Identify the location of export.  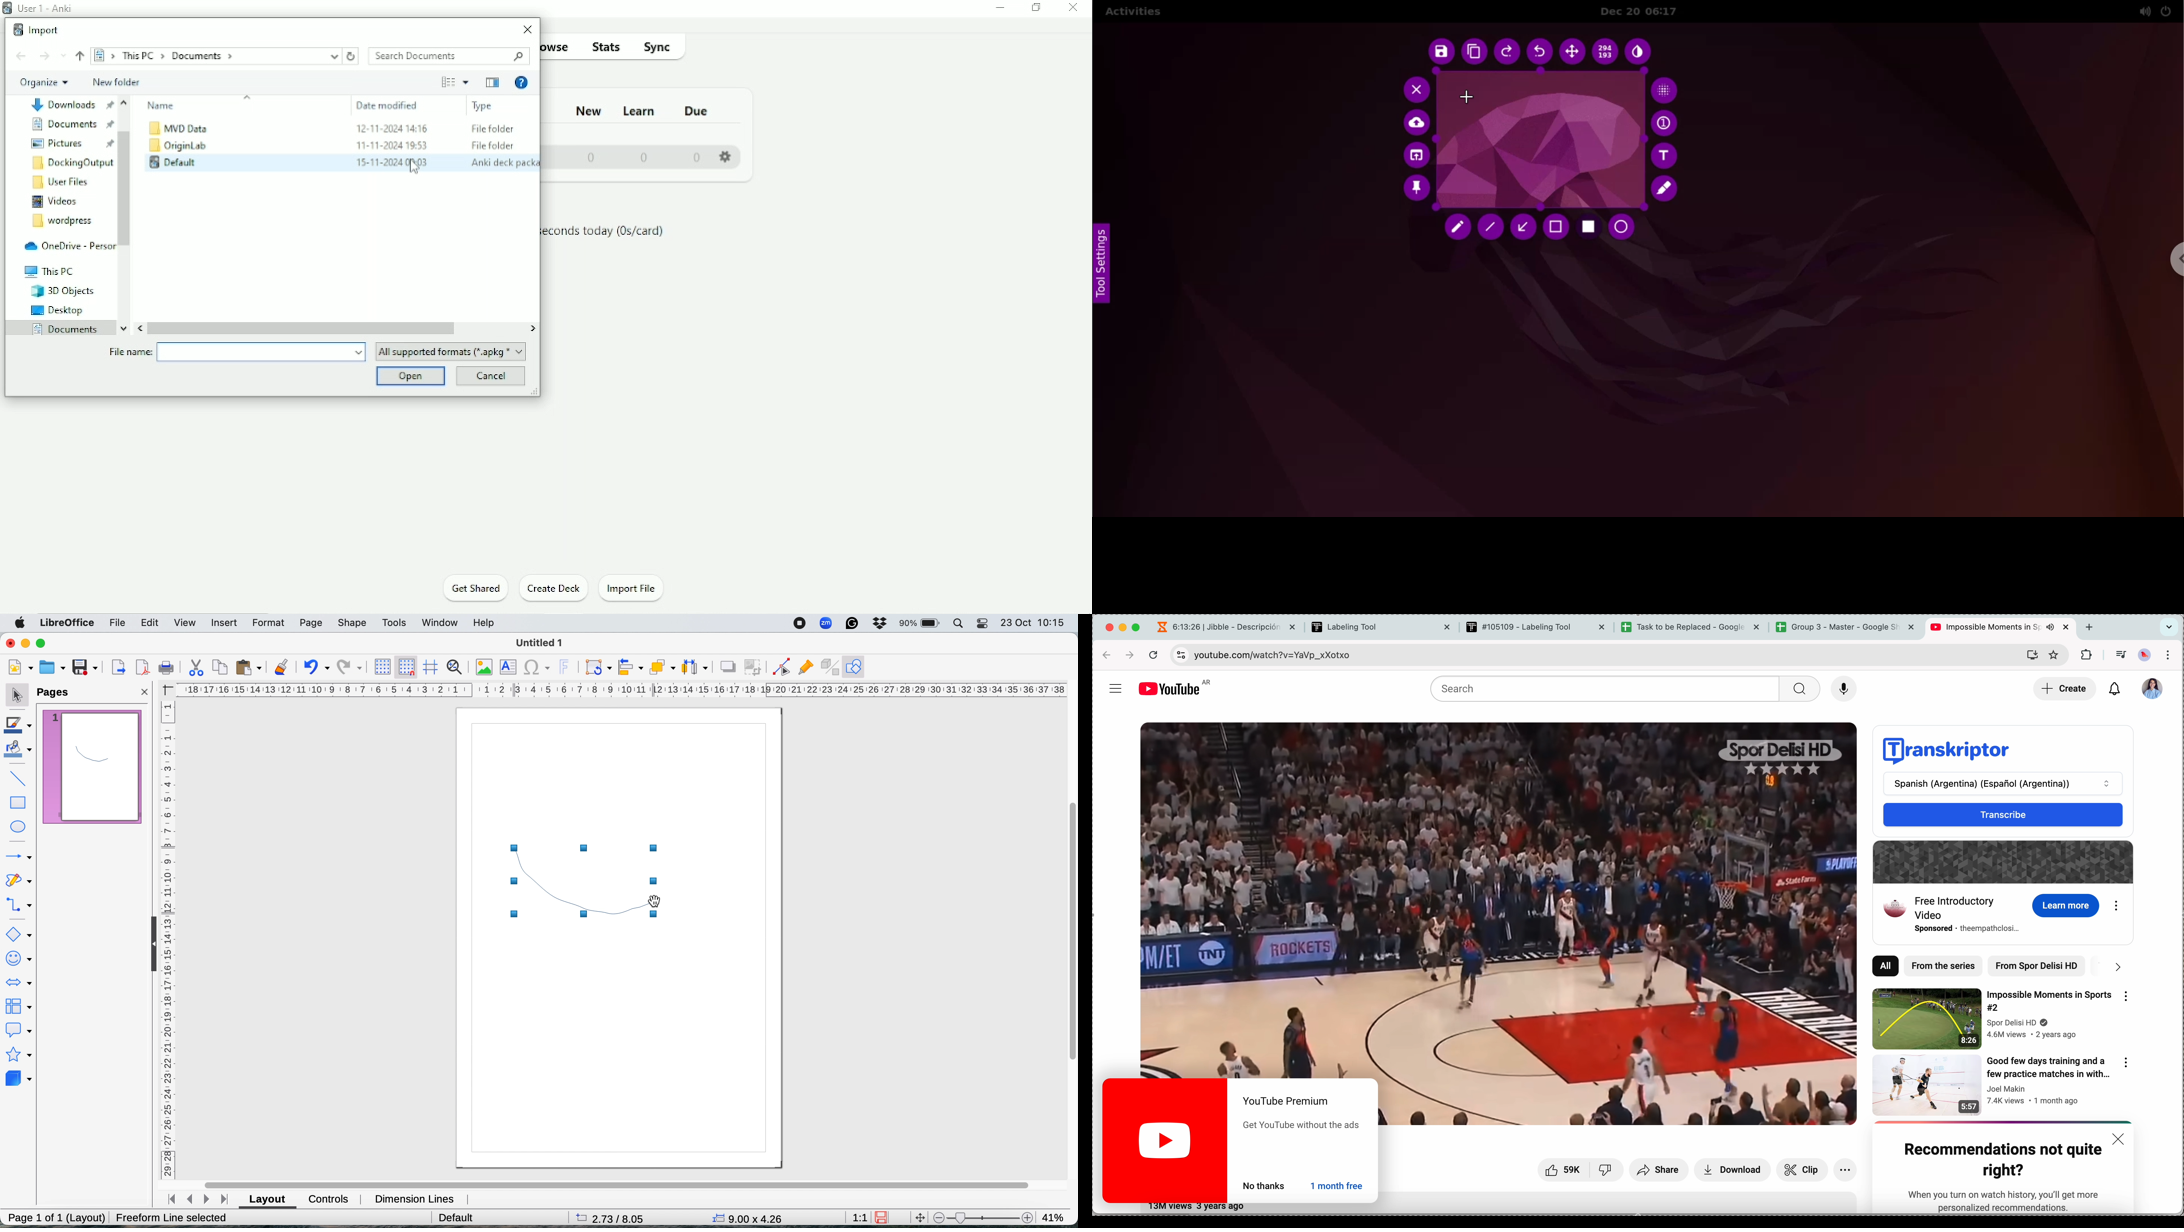
(118, 667).